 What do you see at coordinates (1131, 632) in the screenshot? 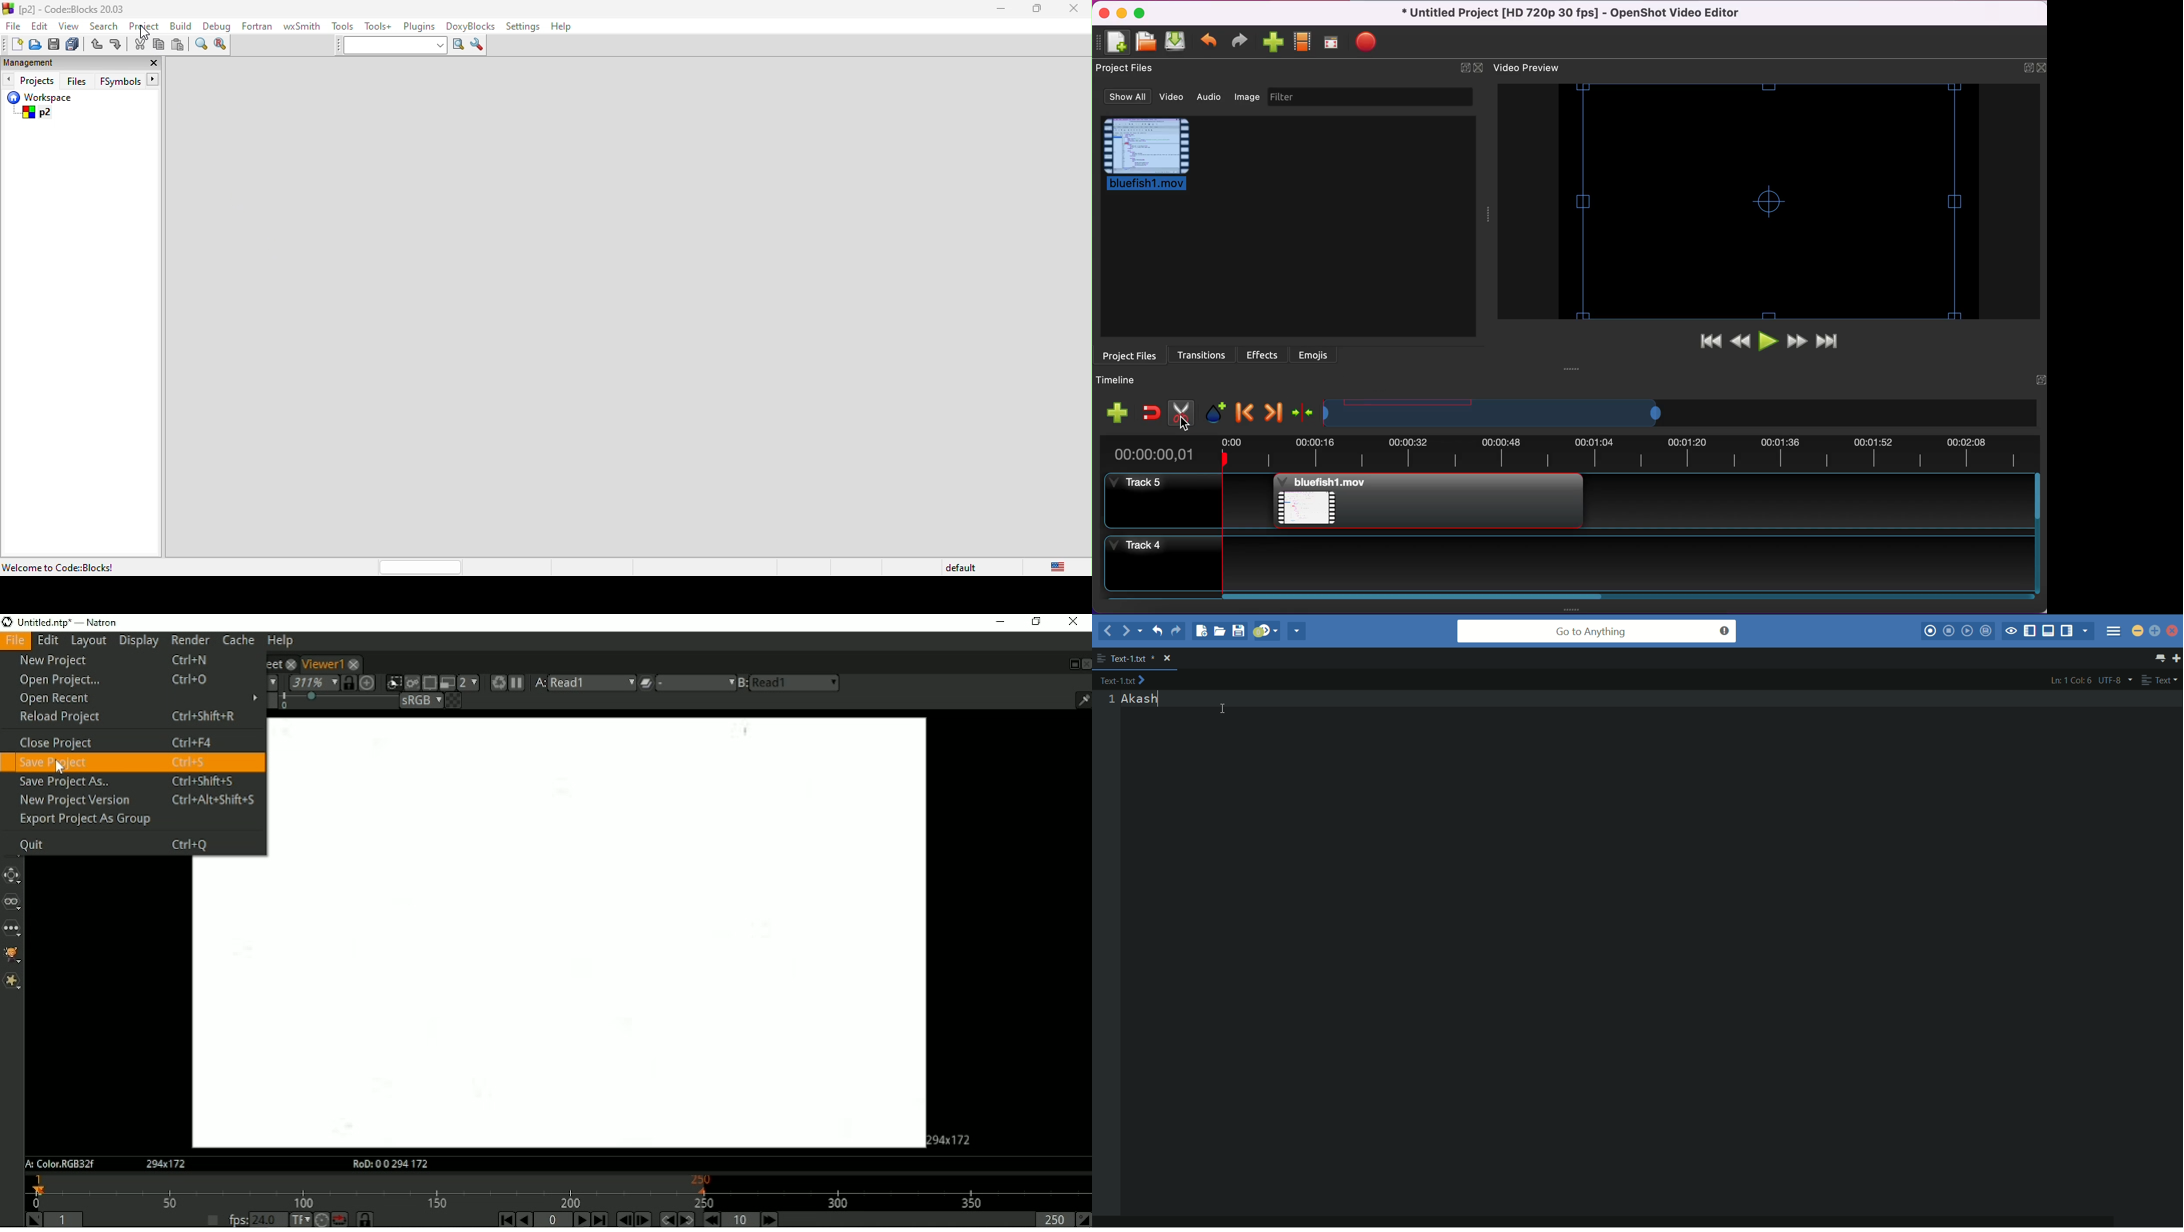
I see `forward` at bounding box center [1131, 632].